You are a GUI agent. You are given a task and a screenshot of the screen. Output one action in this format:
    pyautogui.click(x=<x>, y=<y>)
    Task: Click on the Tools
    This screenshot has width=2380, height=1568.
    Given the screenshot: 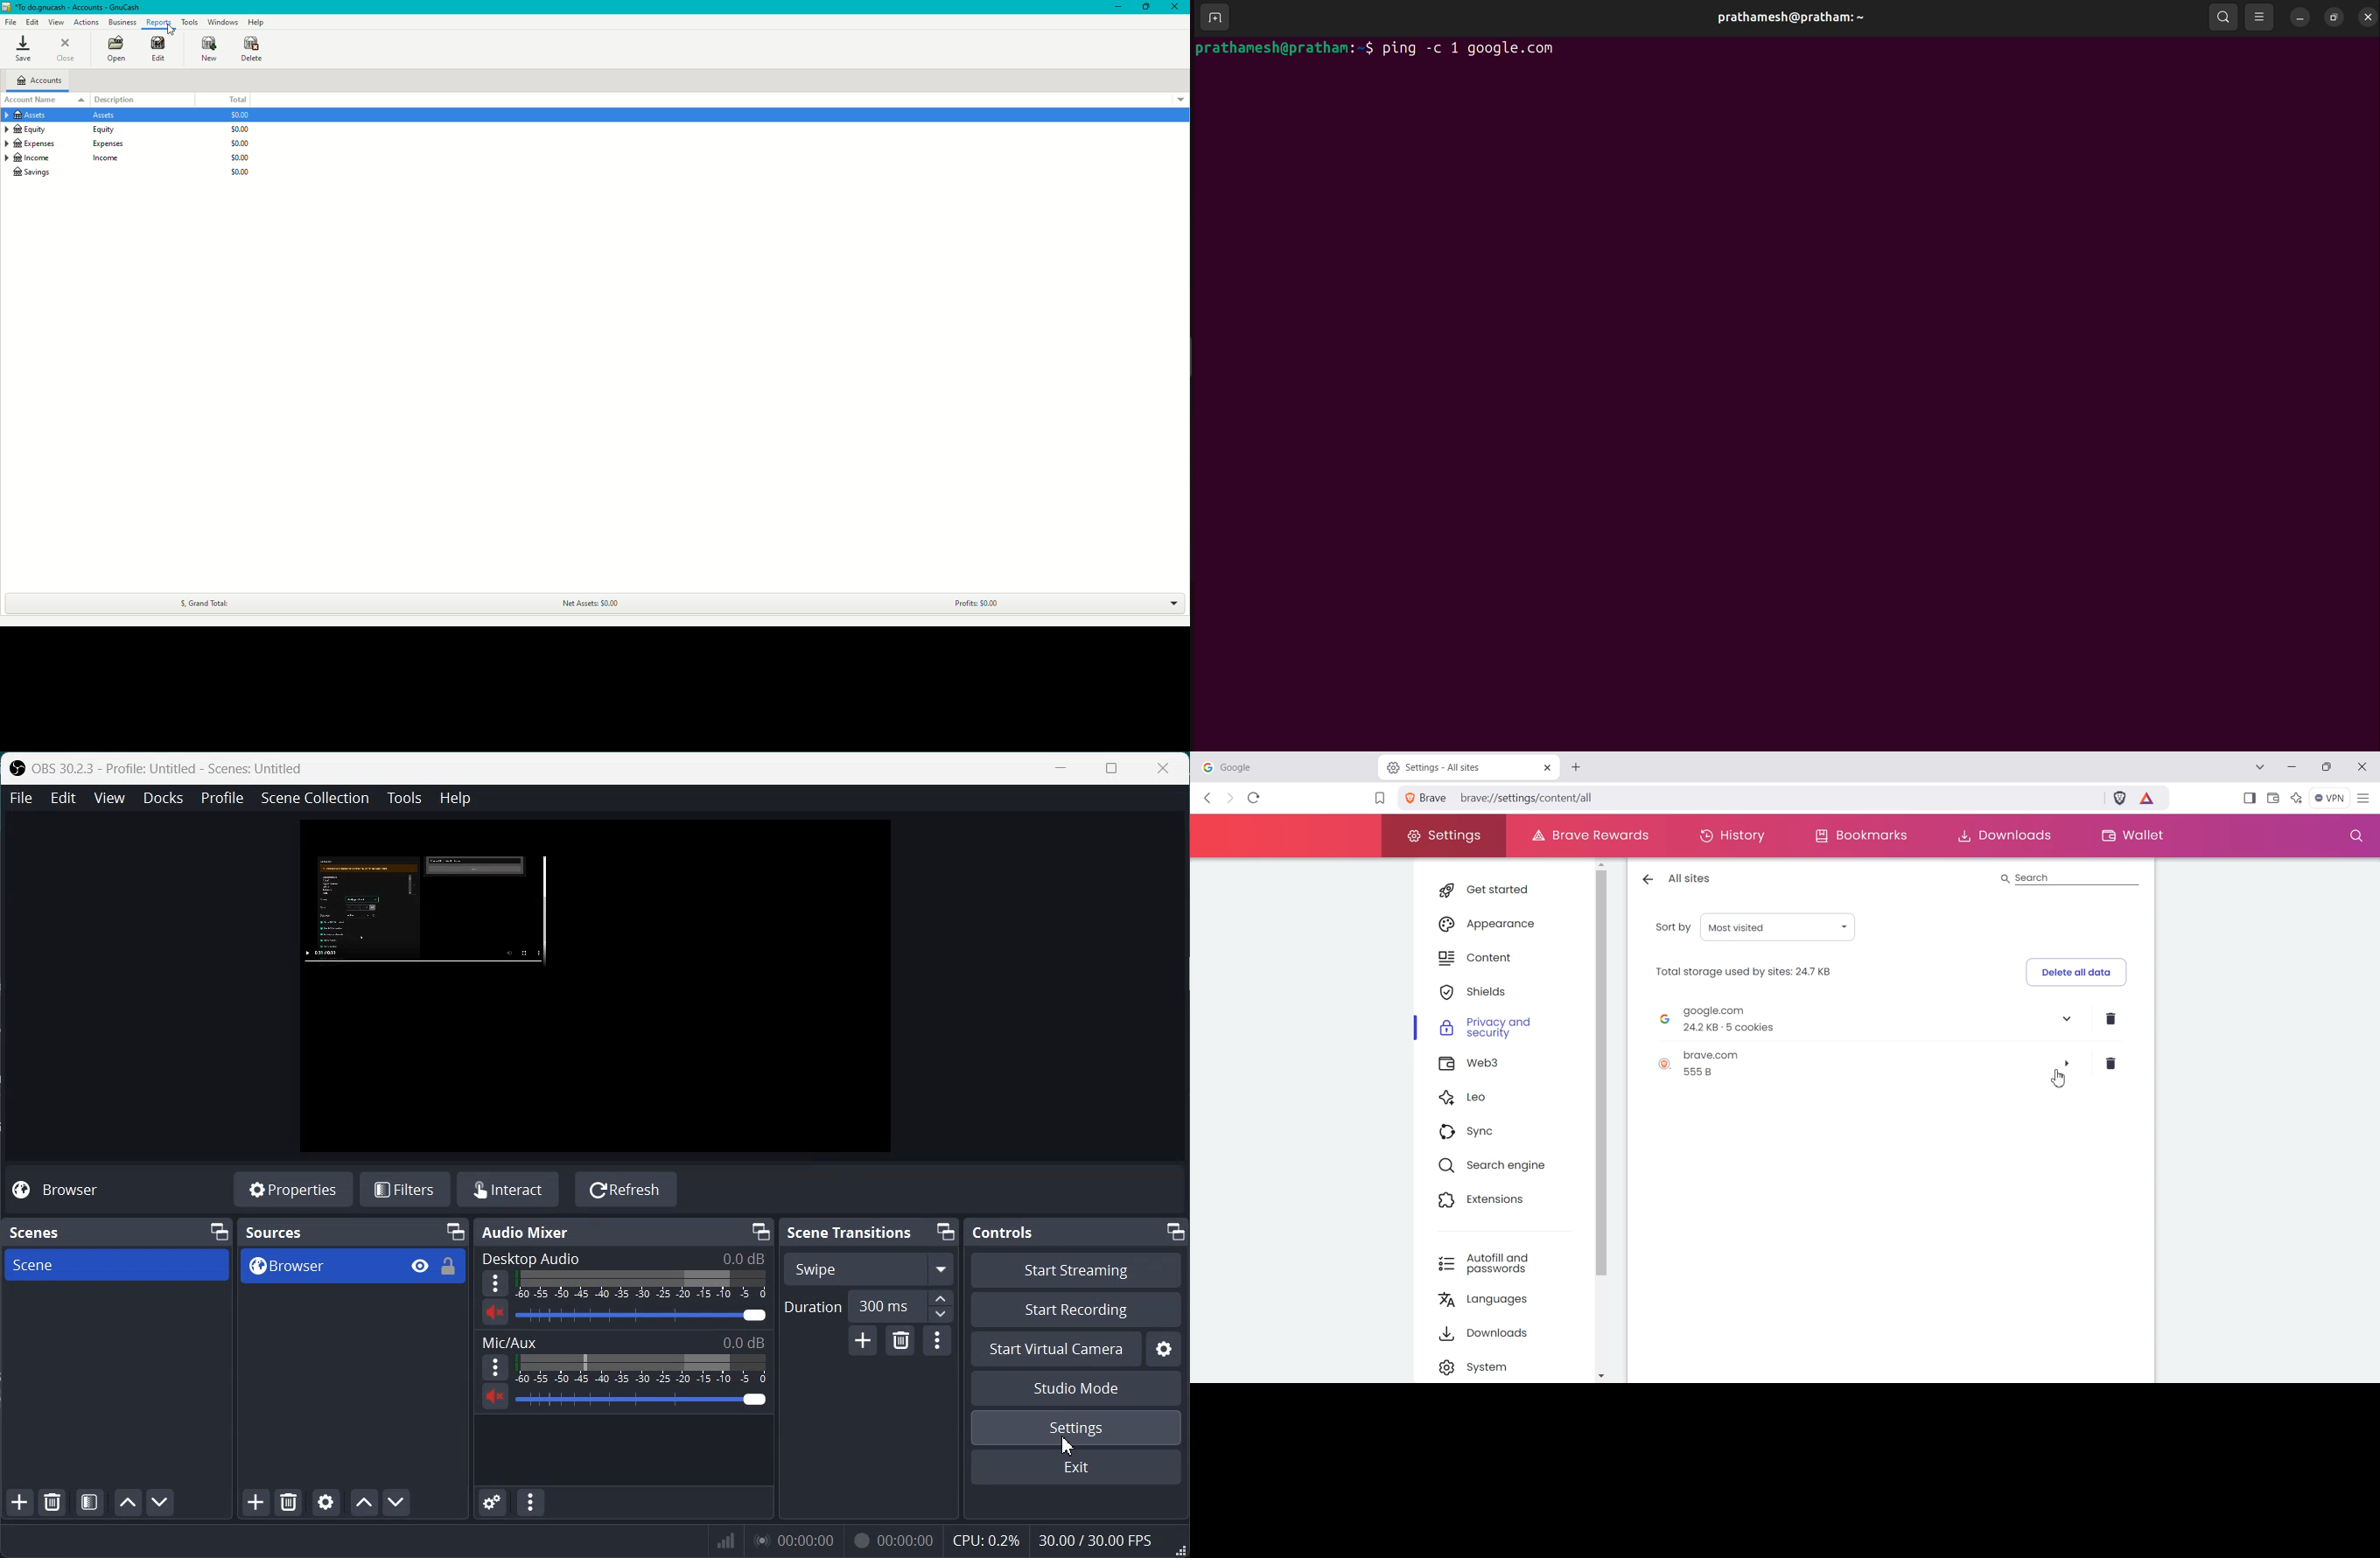 What is the action you would take?
    pyautogui.click(x=404, y=797)
    